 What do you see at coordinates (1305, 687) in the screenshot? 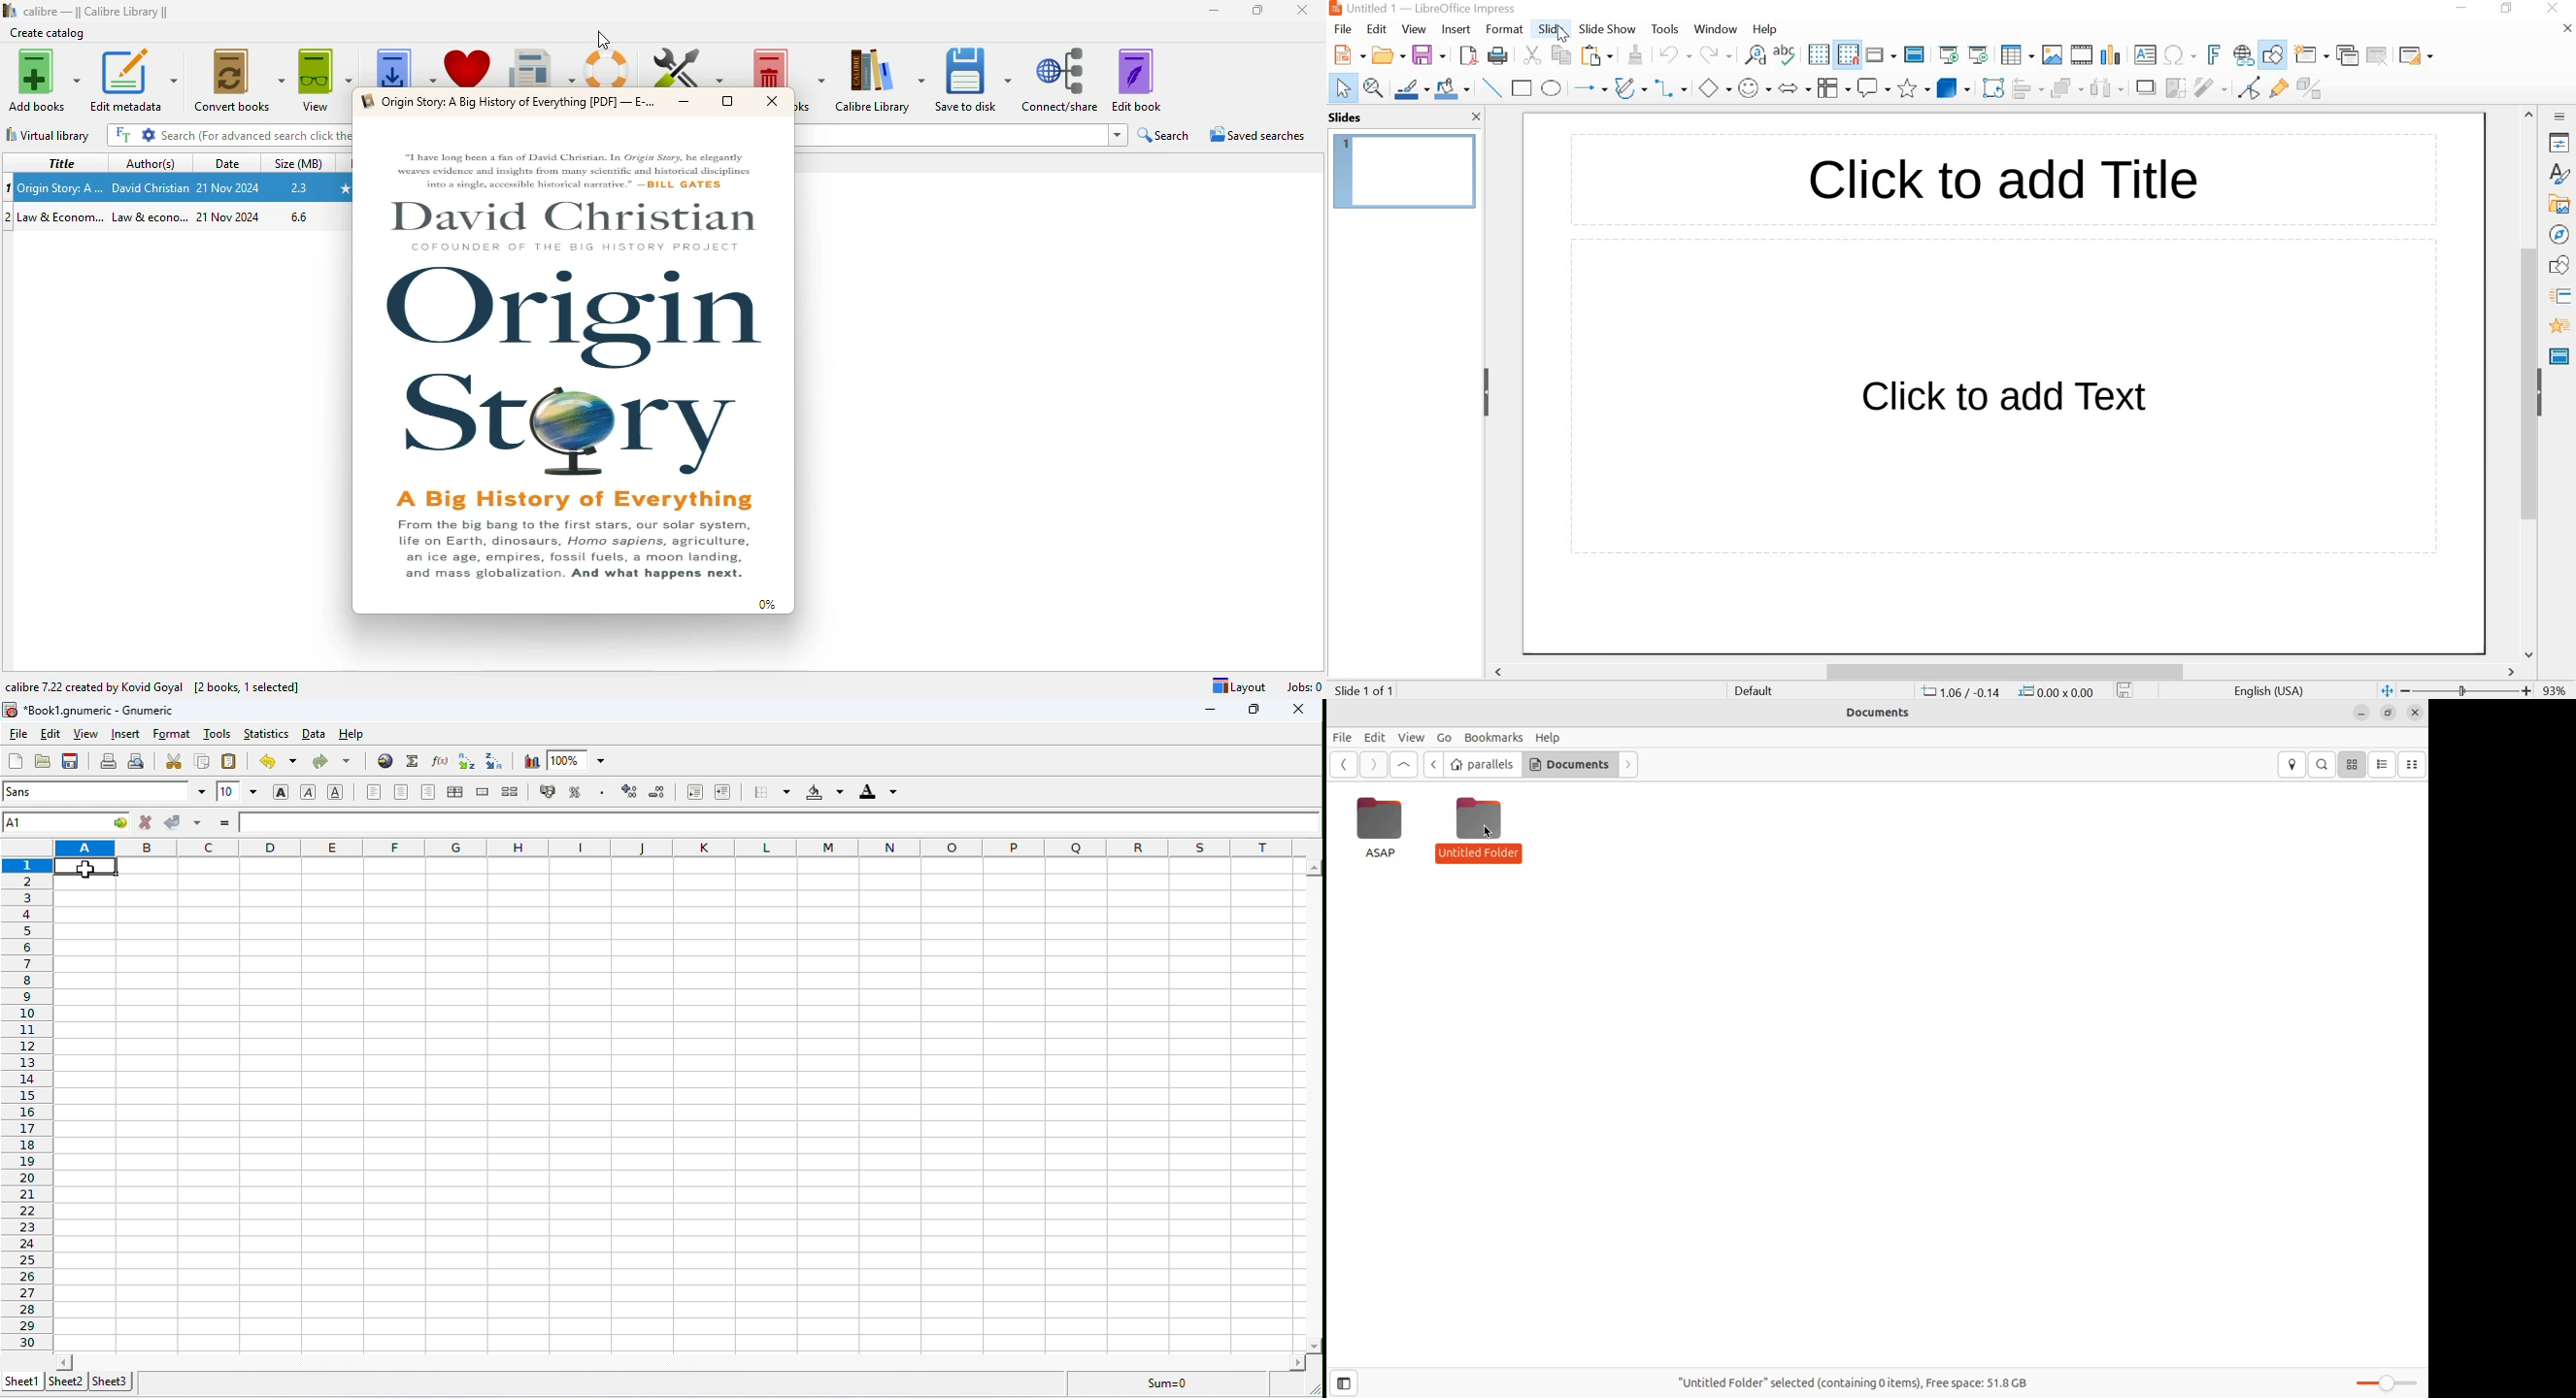
I see `jobs: 0` at bounding box center [1305, 687].